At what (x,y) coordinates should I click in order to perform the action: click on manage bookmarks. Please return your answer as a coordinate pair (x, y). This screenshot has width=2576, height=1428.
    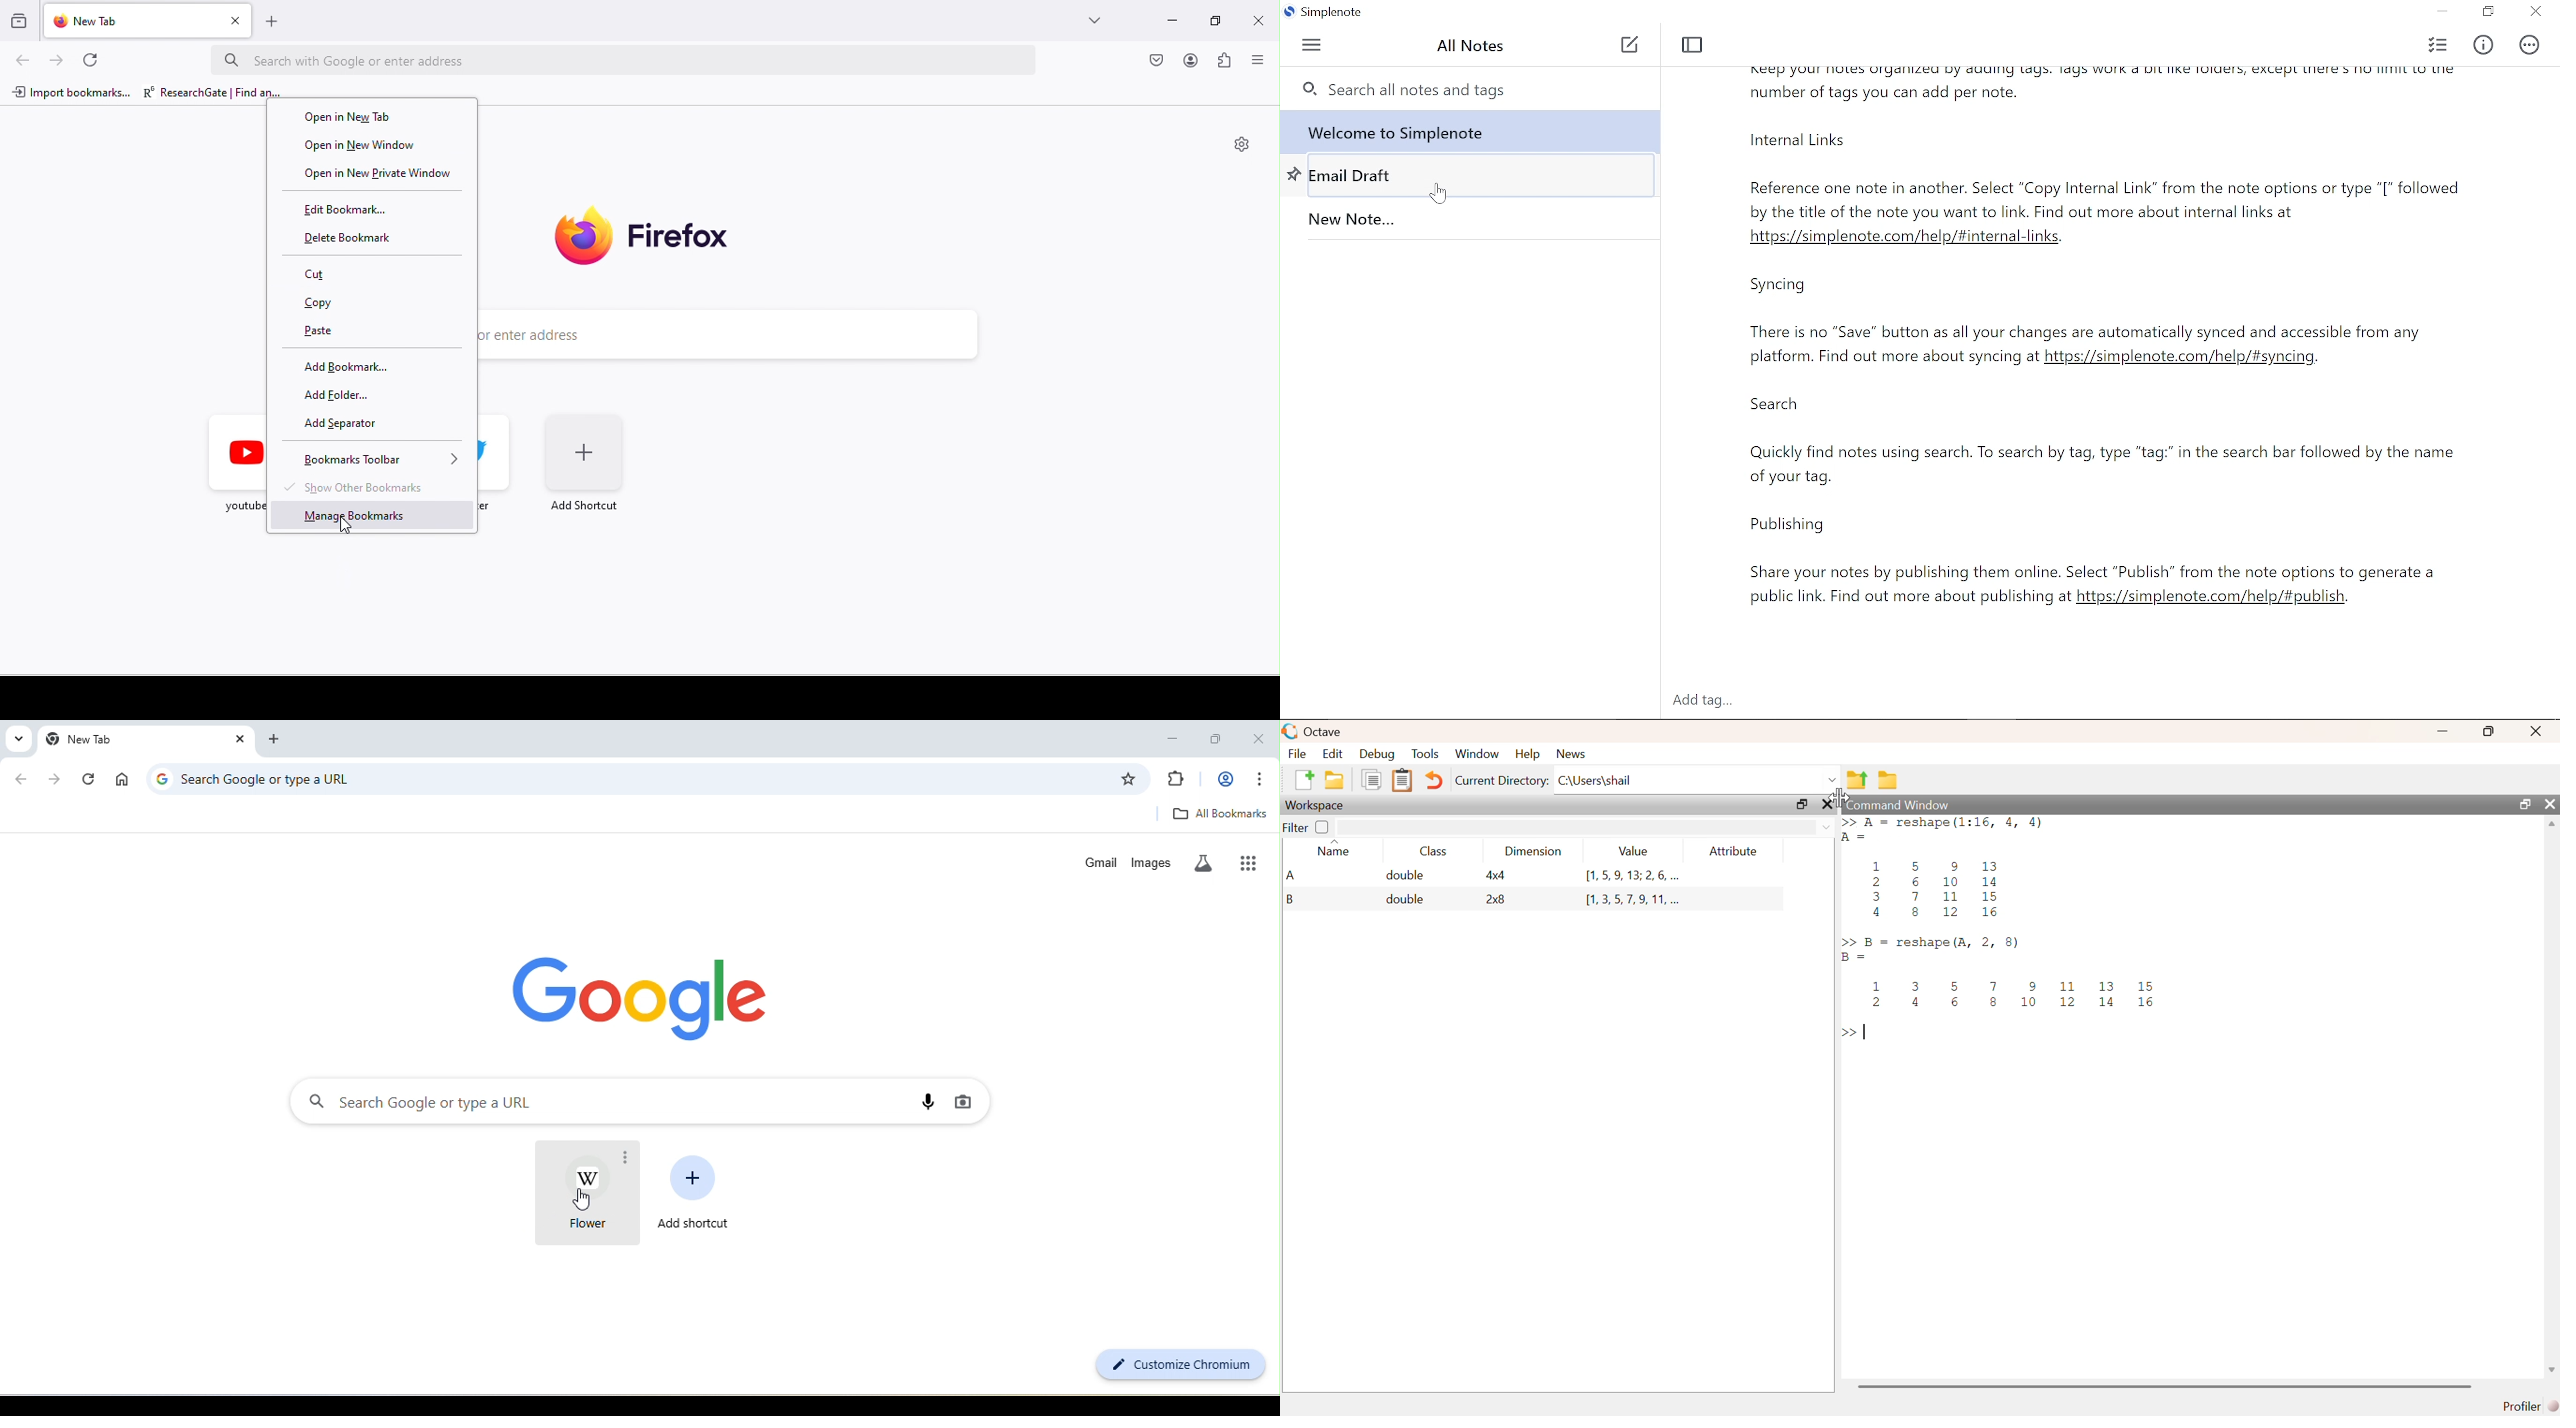
    Looking at the image, I should click on (378, 516).